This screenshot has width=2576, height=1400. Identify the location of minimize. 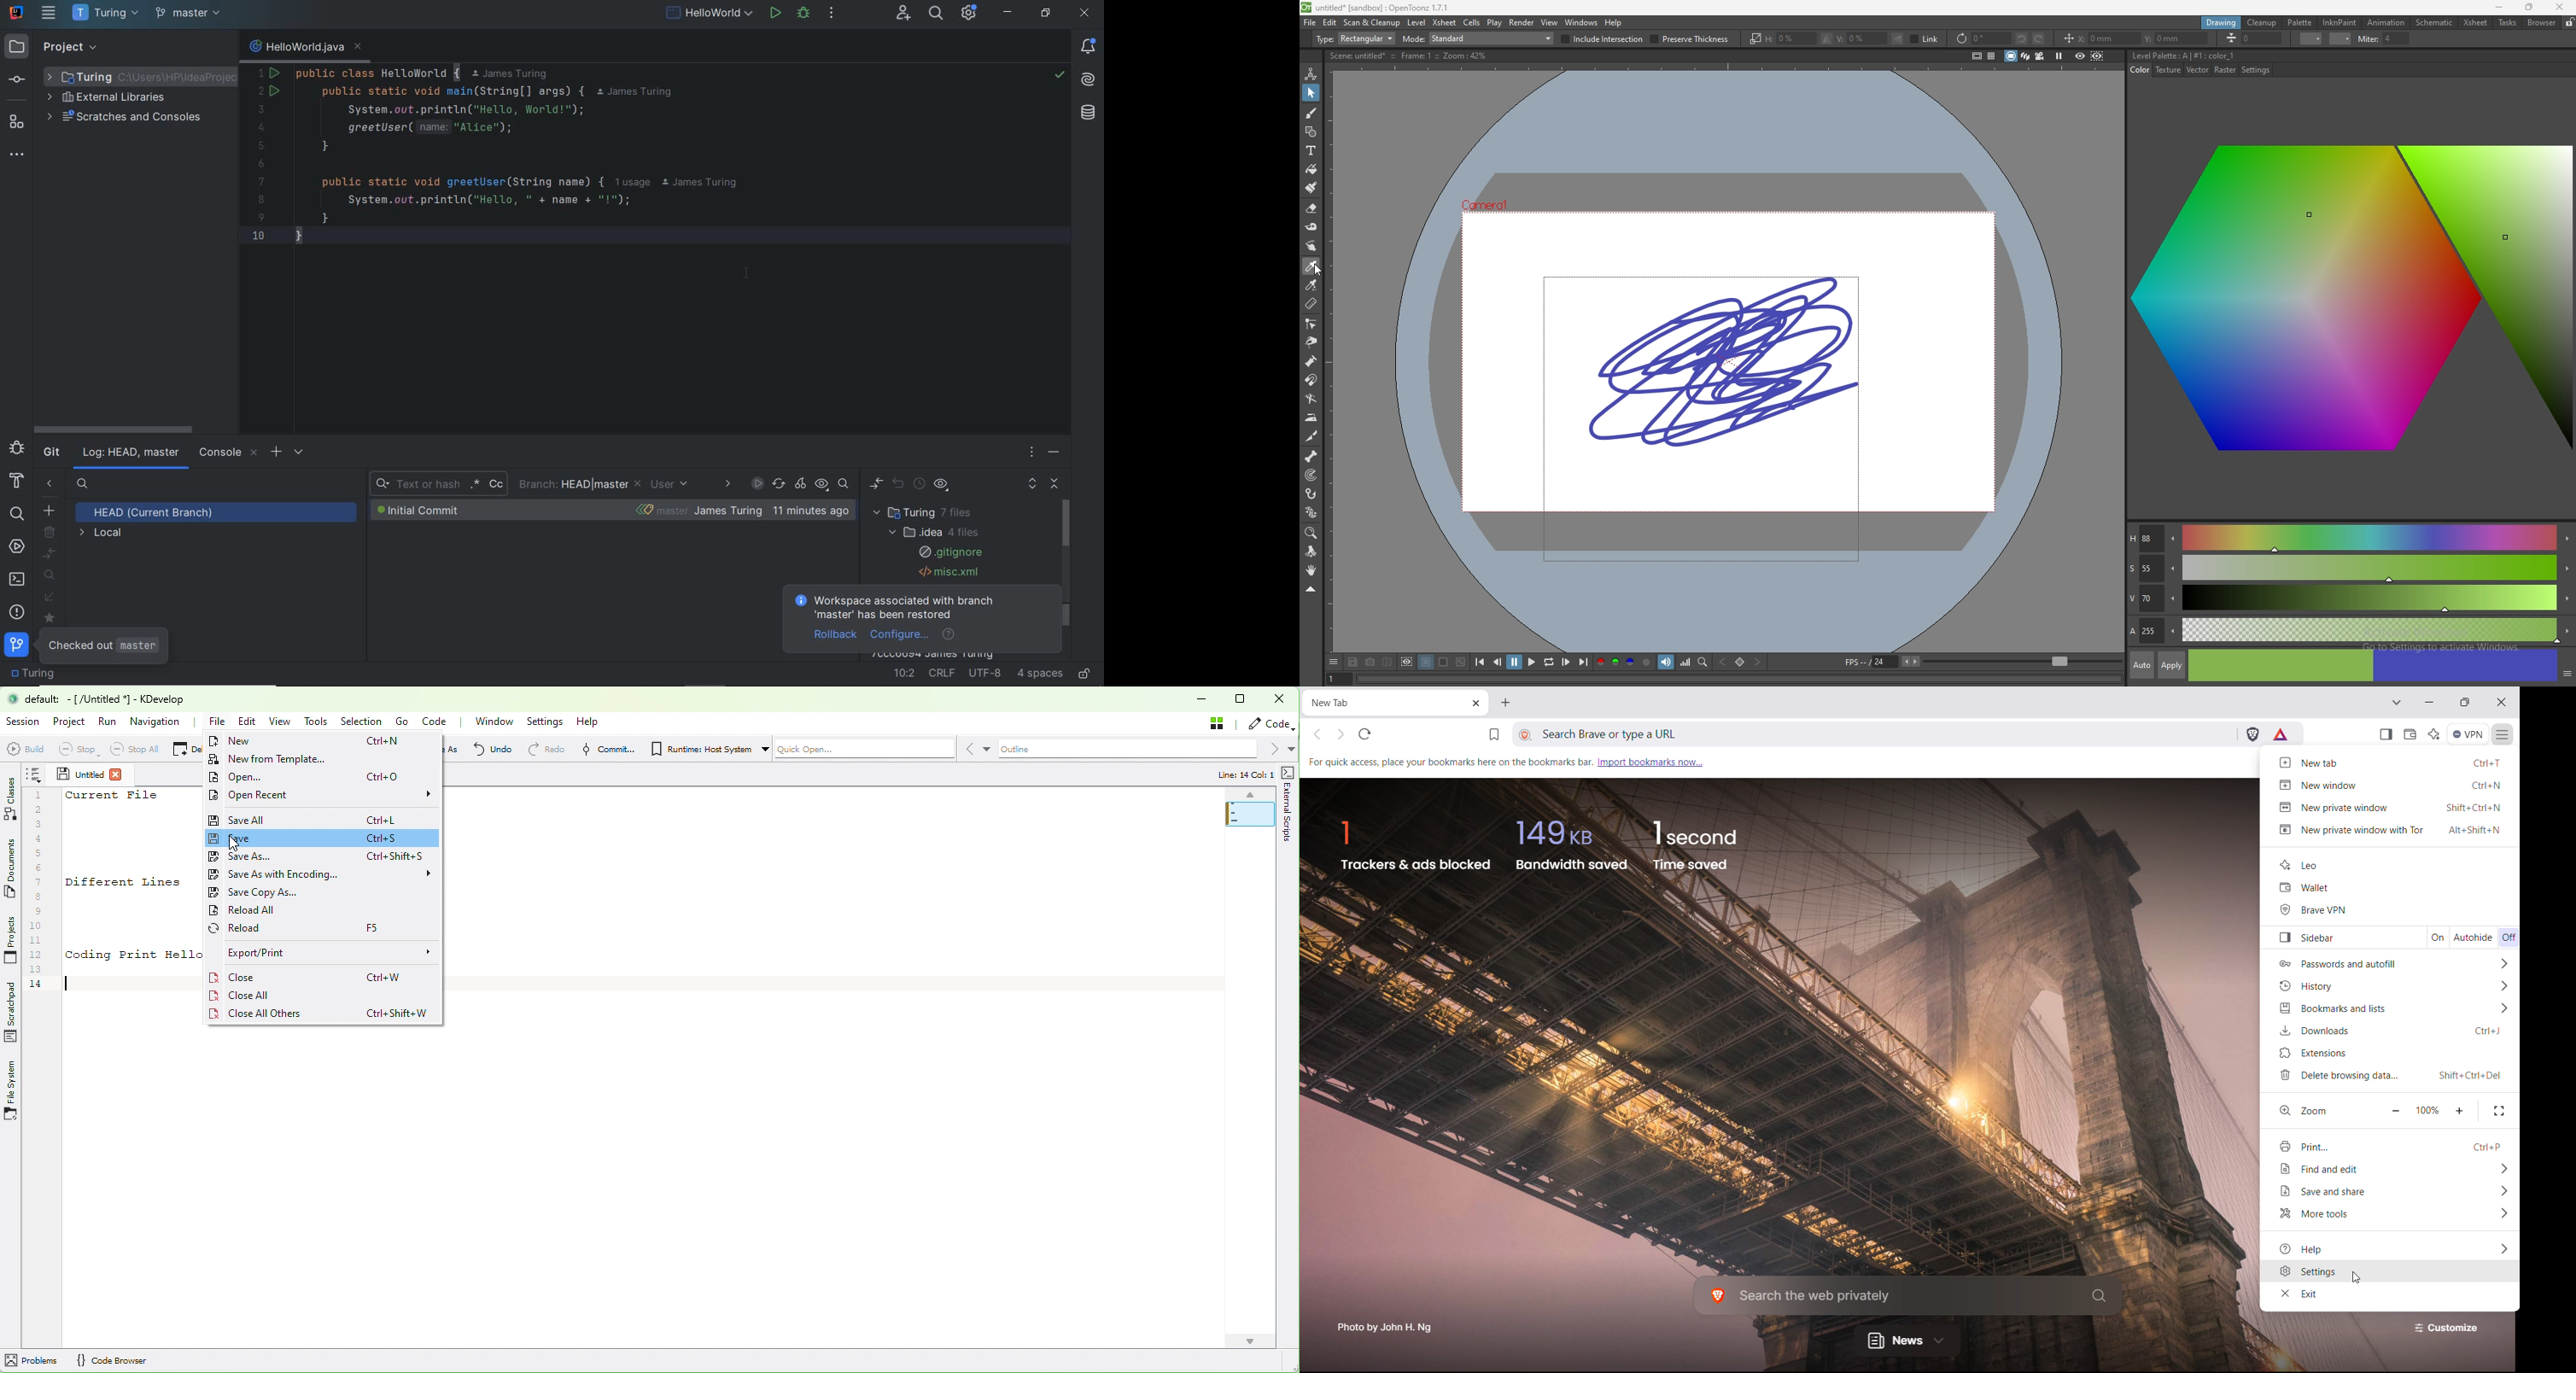
(2430, 702).